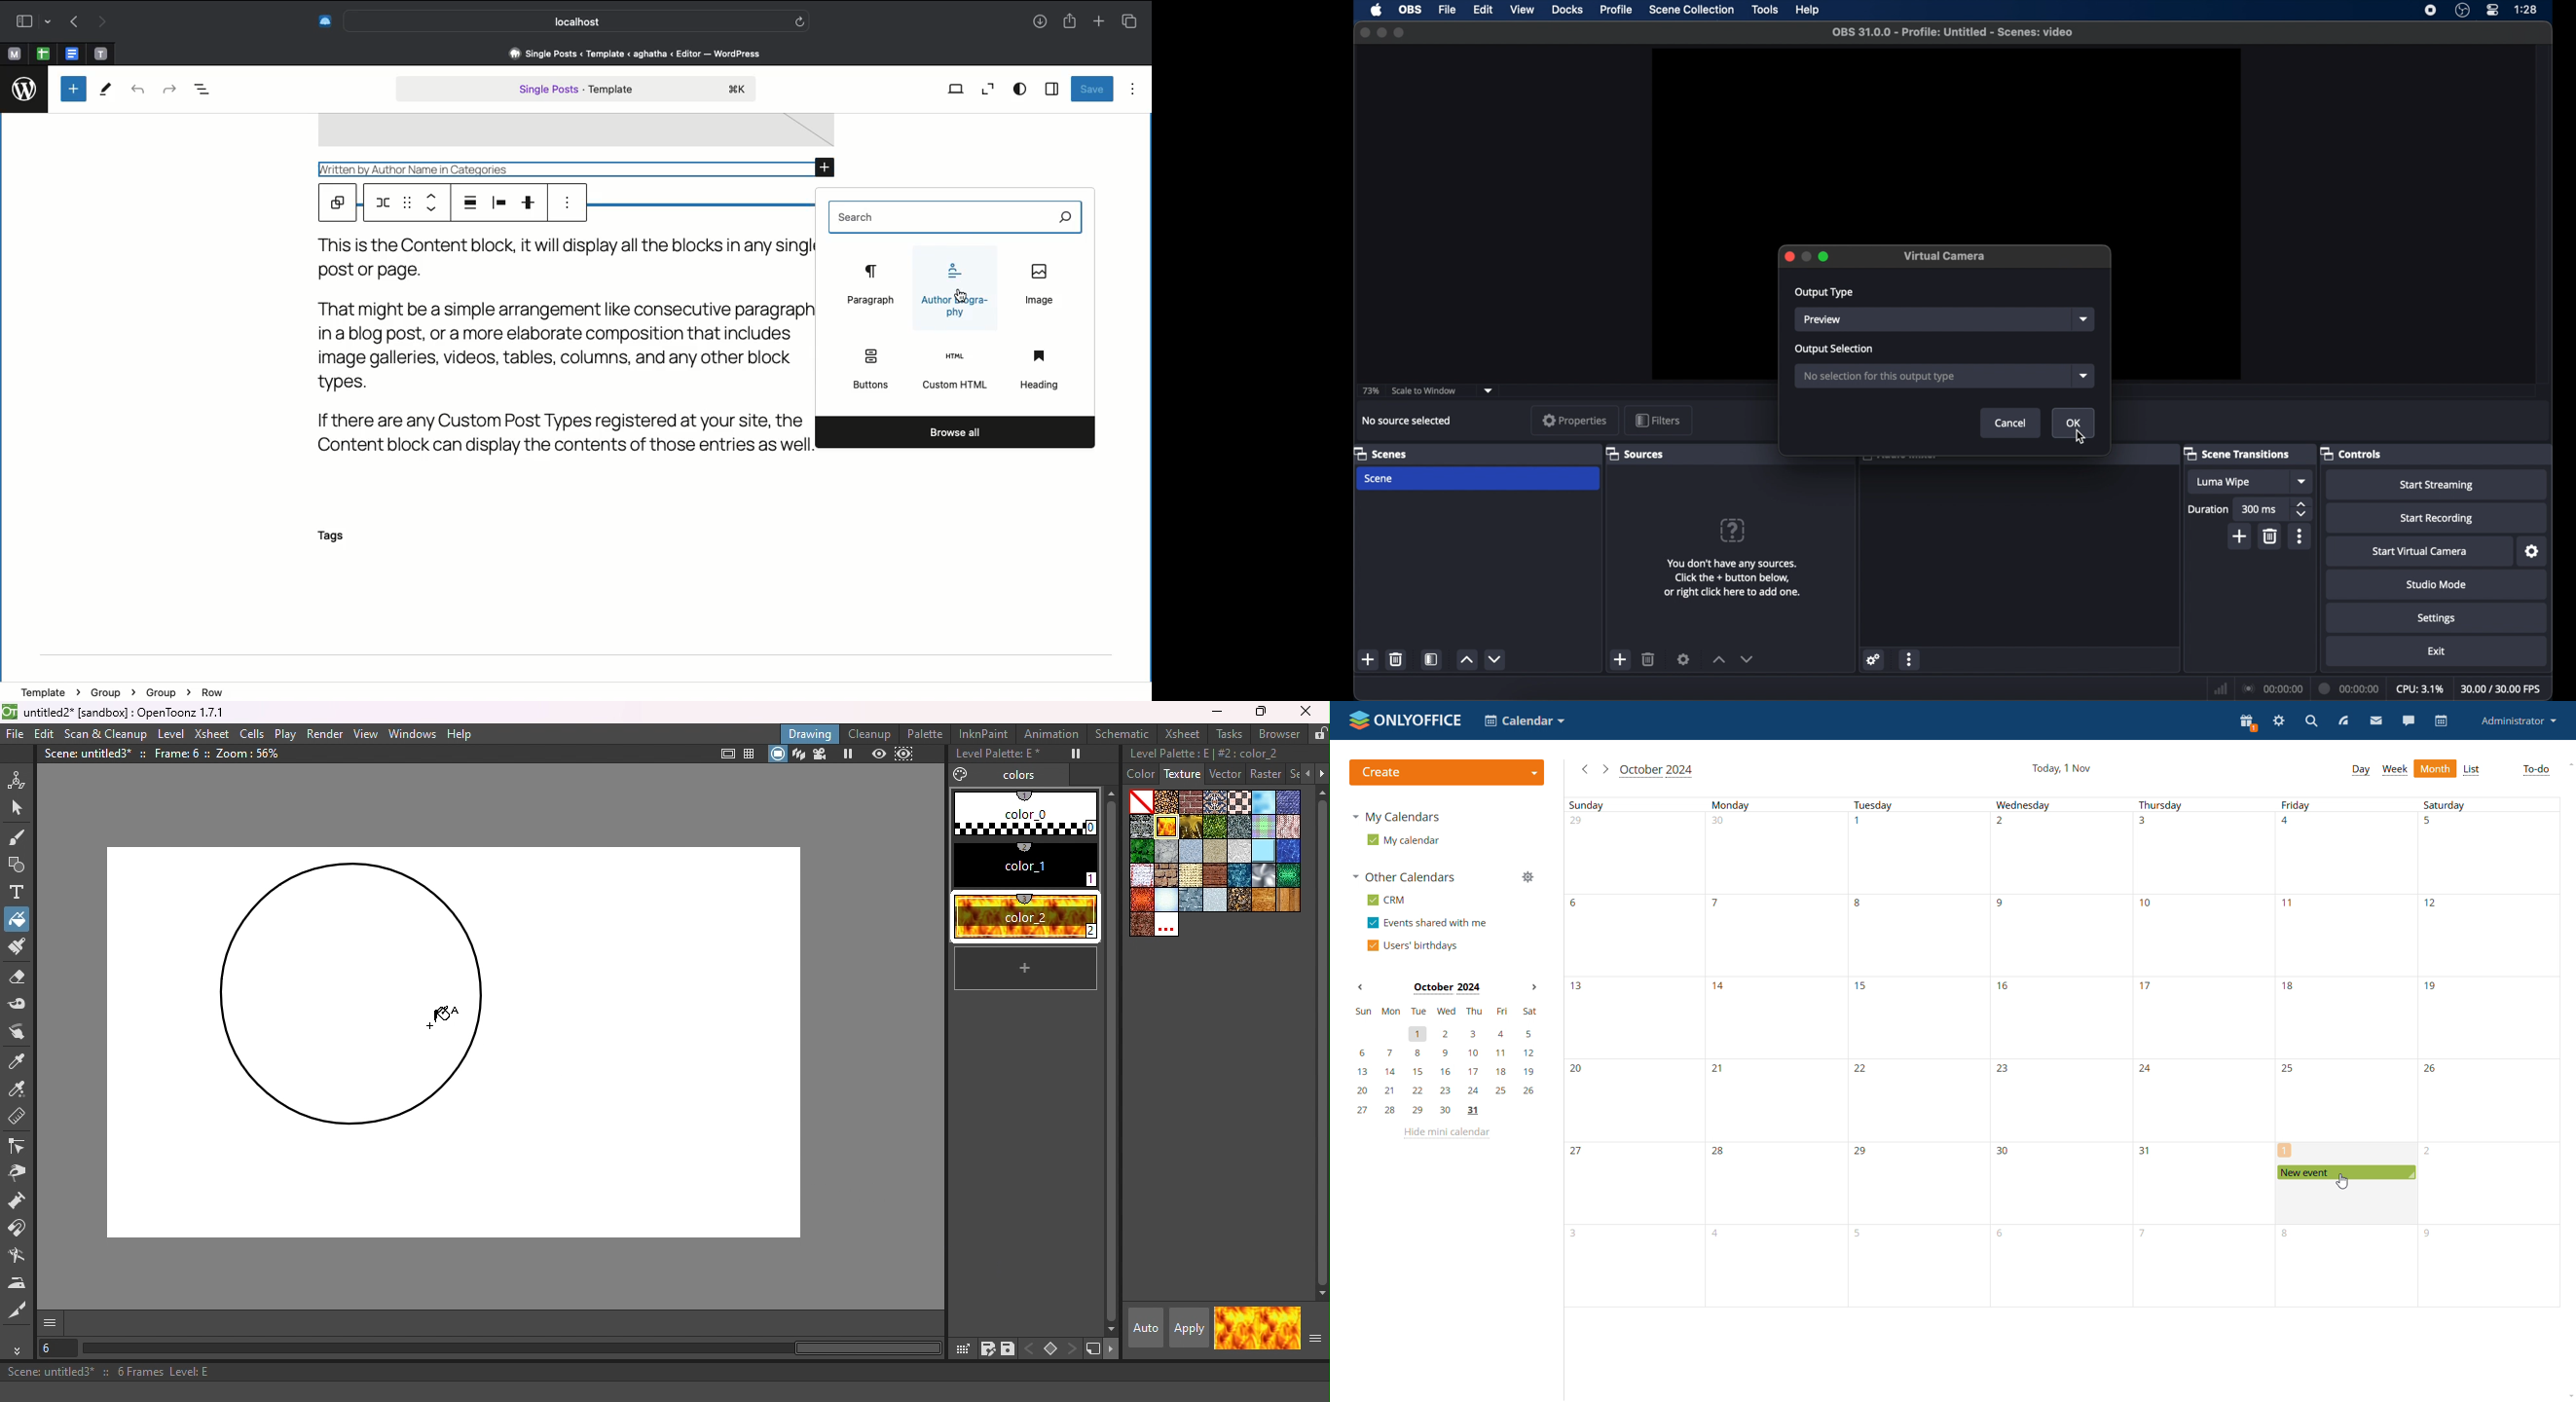 The image size is (2576, 1428). I want to click on dropdown, so click(1488, 391).